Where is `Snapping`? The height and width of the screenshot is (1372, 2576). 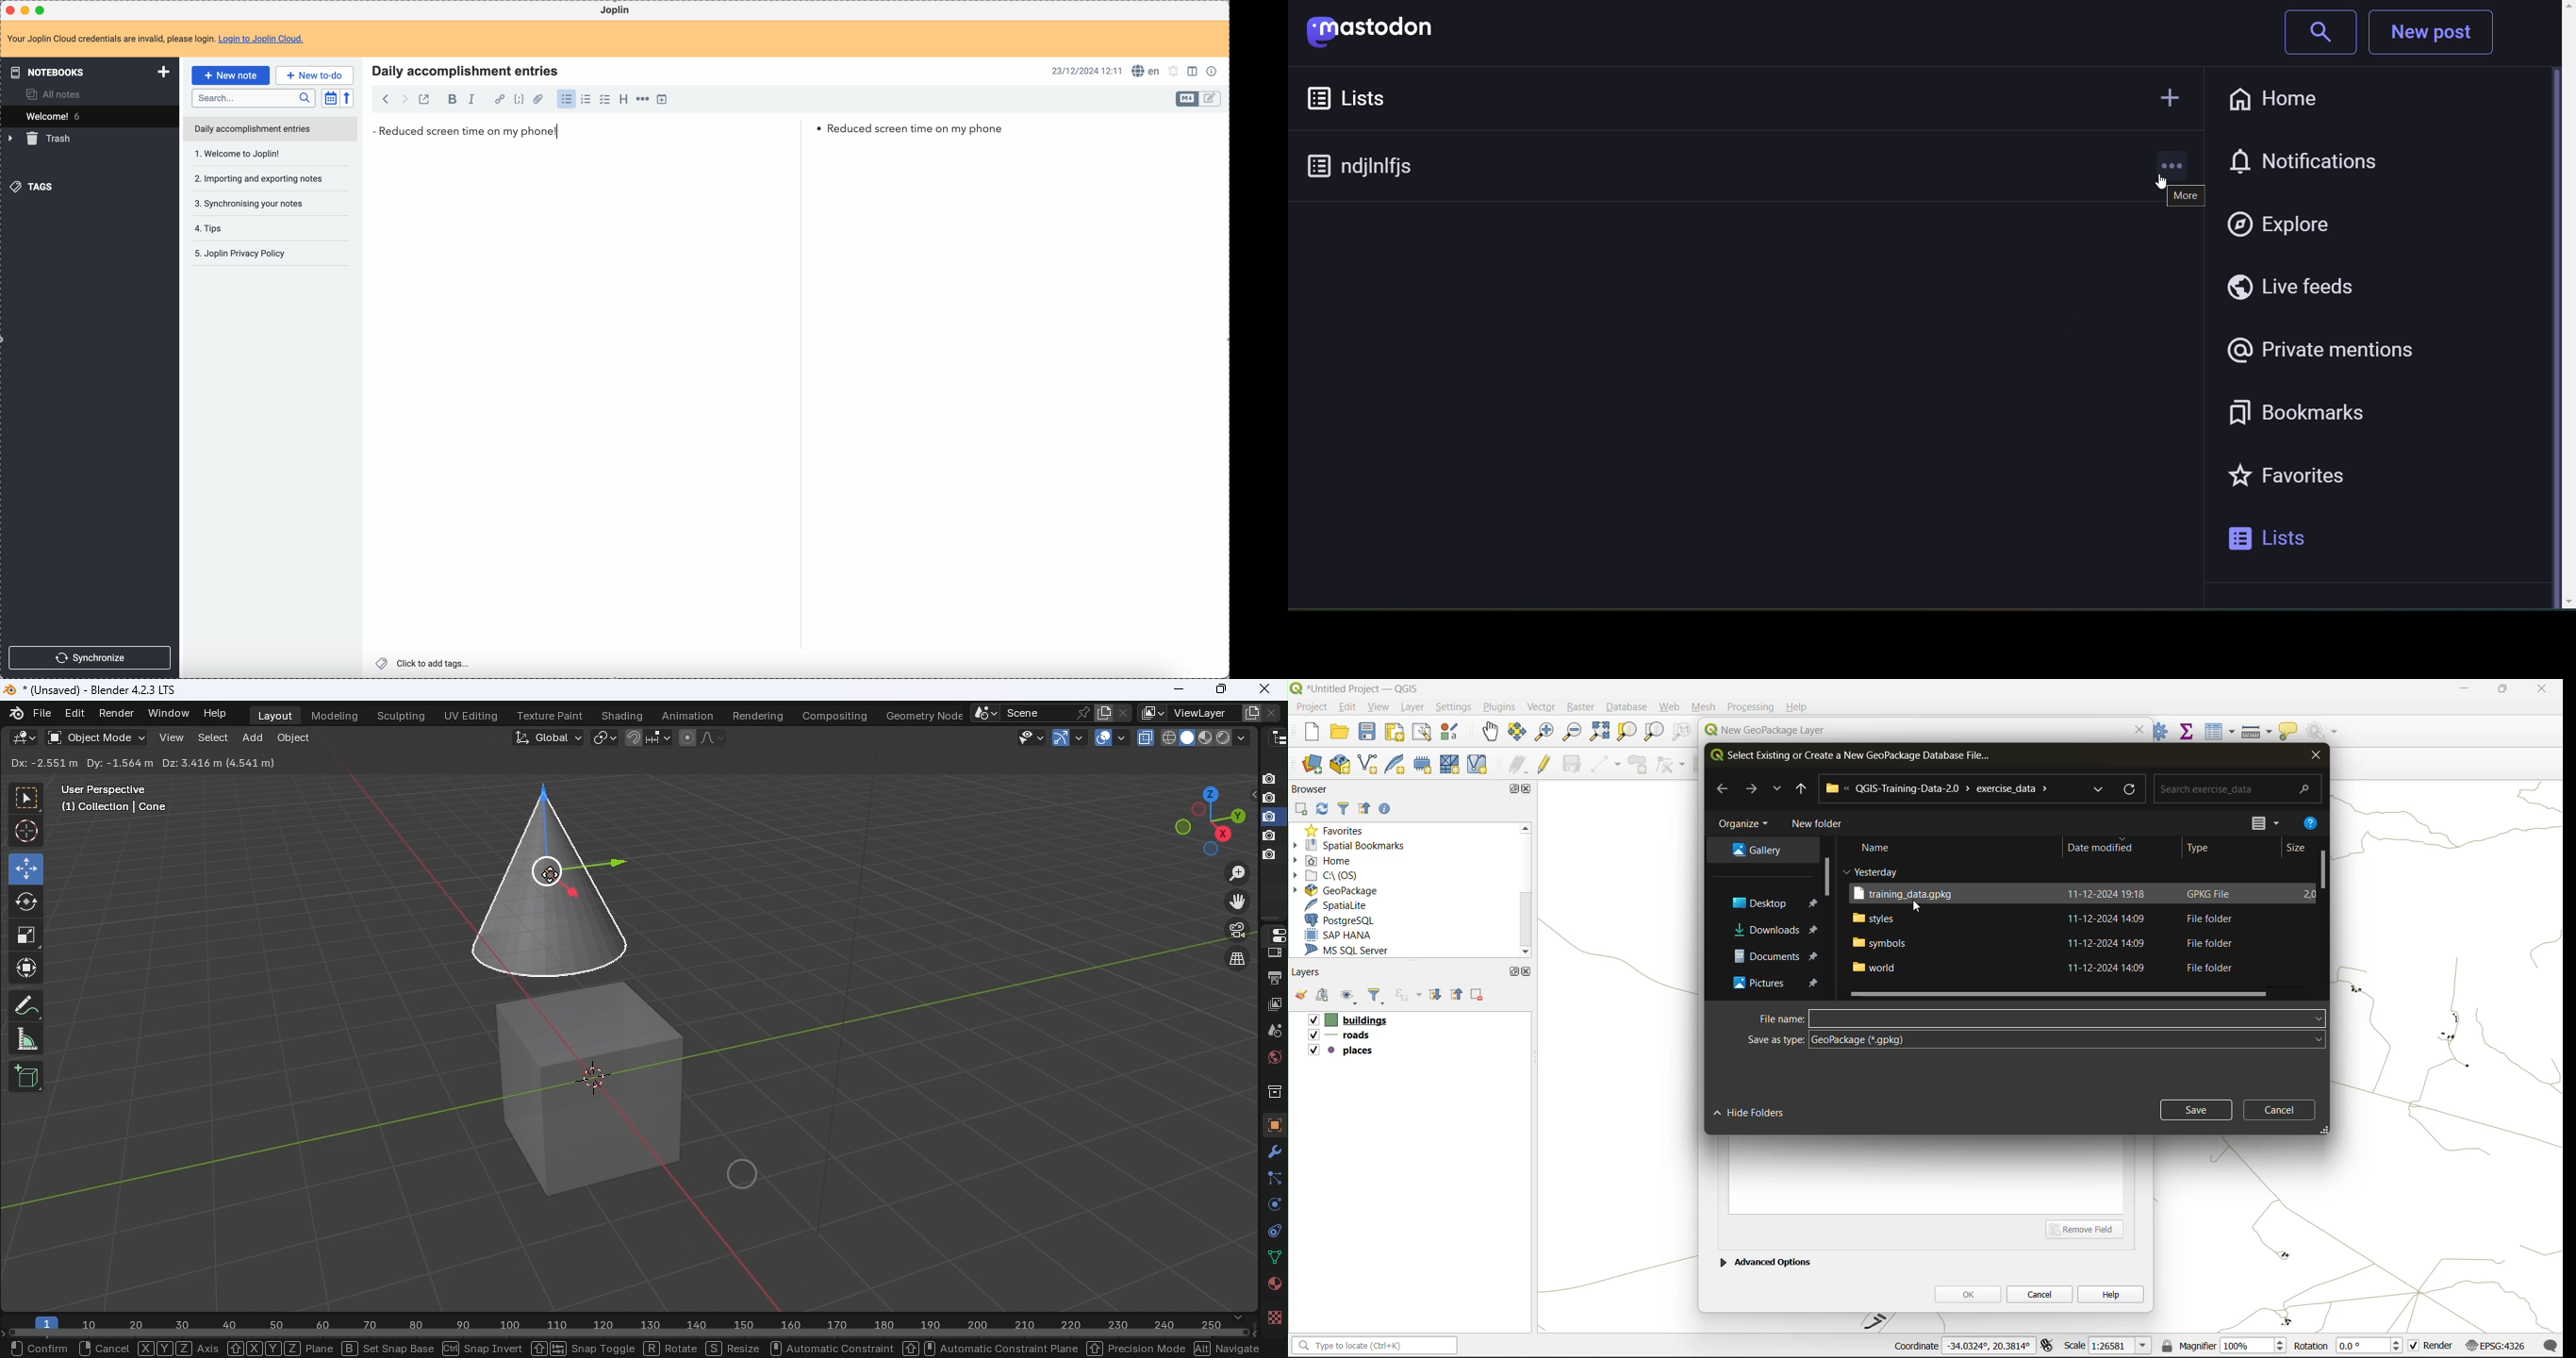 Snapping is located at coordinates (659, 737).